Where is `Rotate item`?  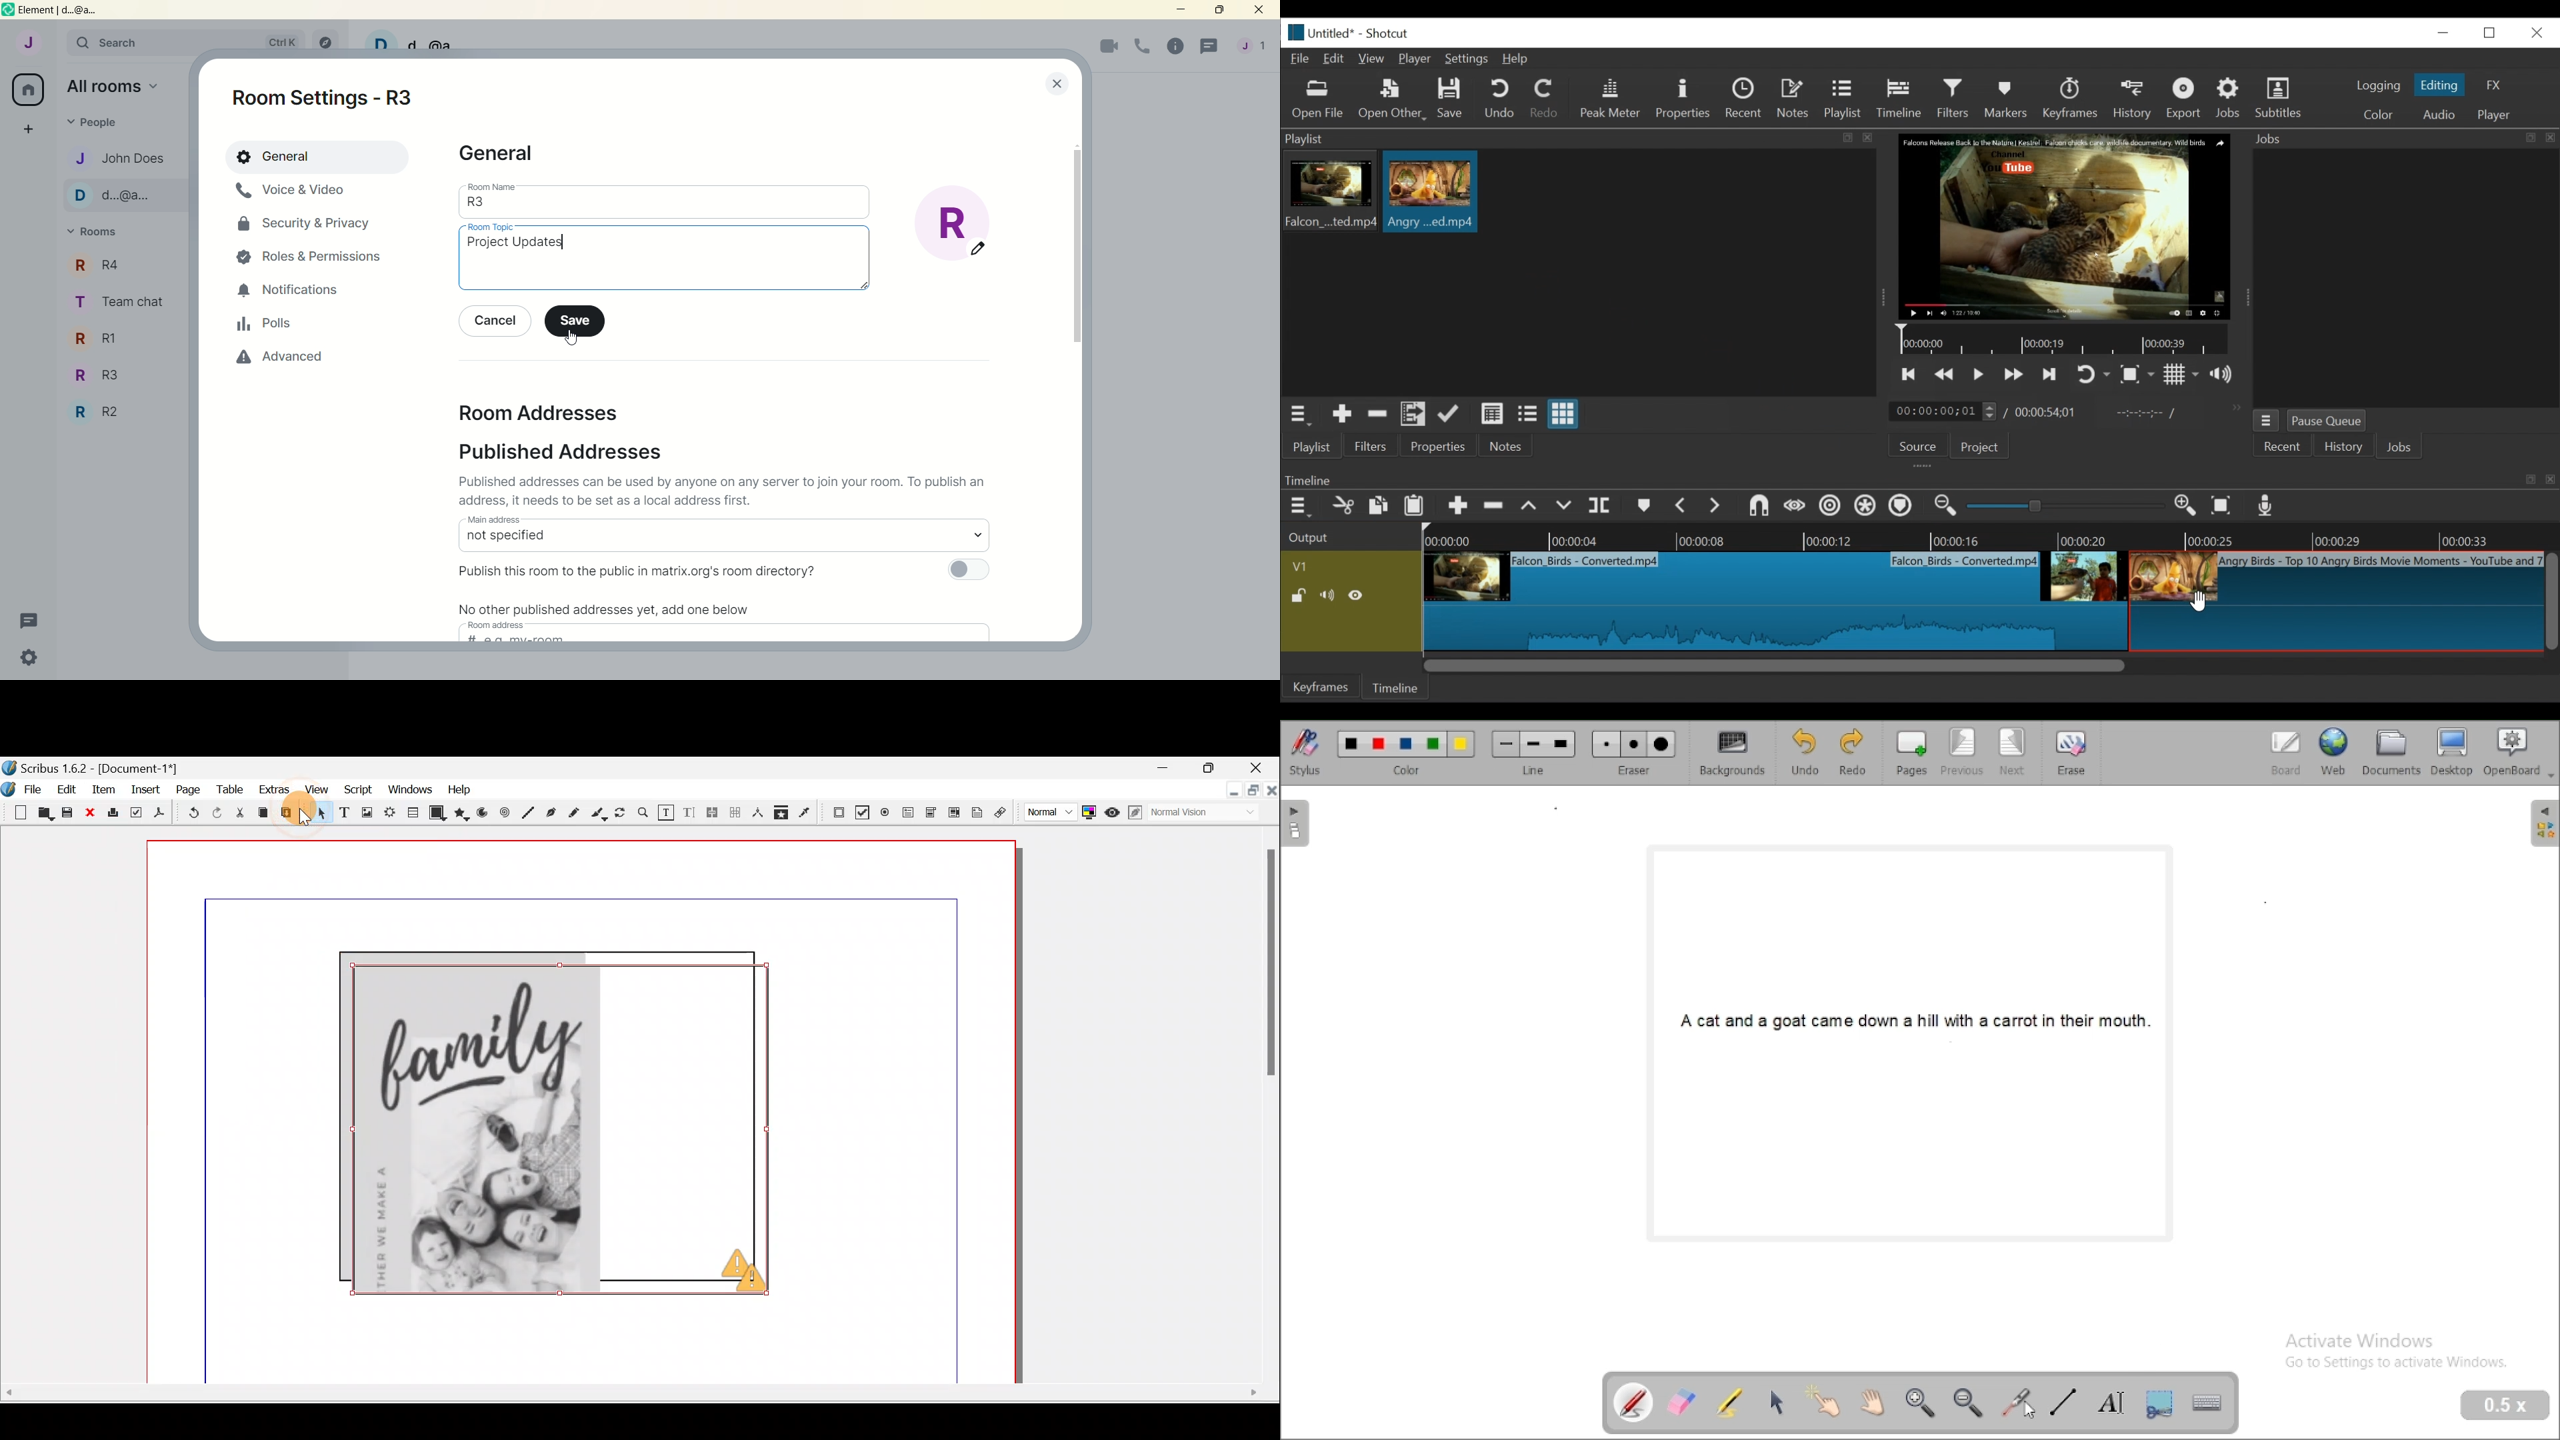 Rotate item is located at coordinates (622, 813).